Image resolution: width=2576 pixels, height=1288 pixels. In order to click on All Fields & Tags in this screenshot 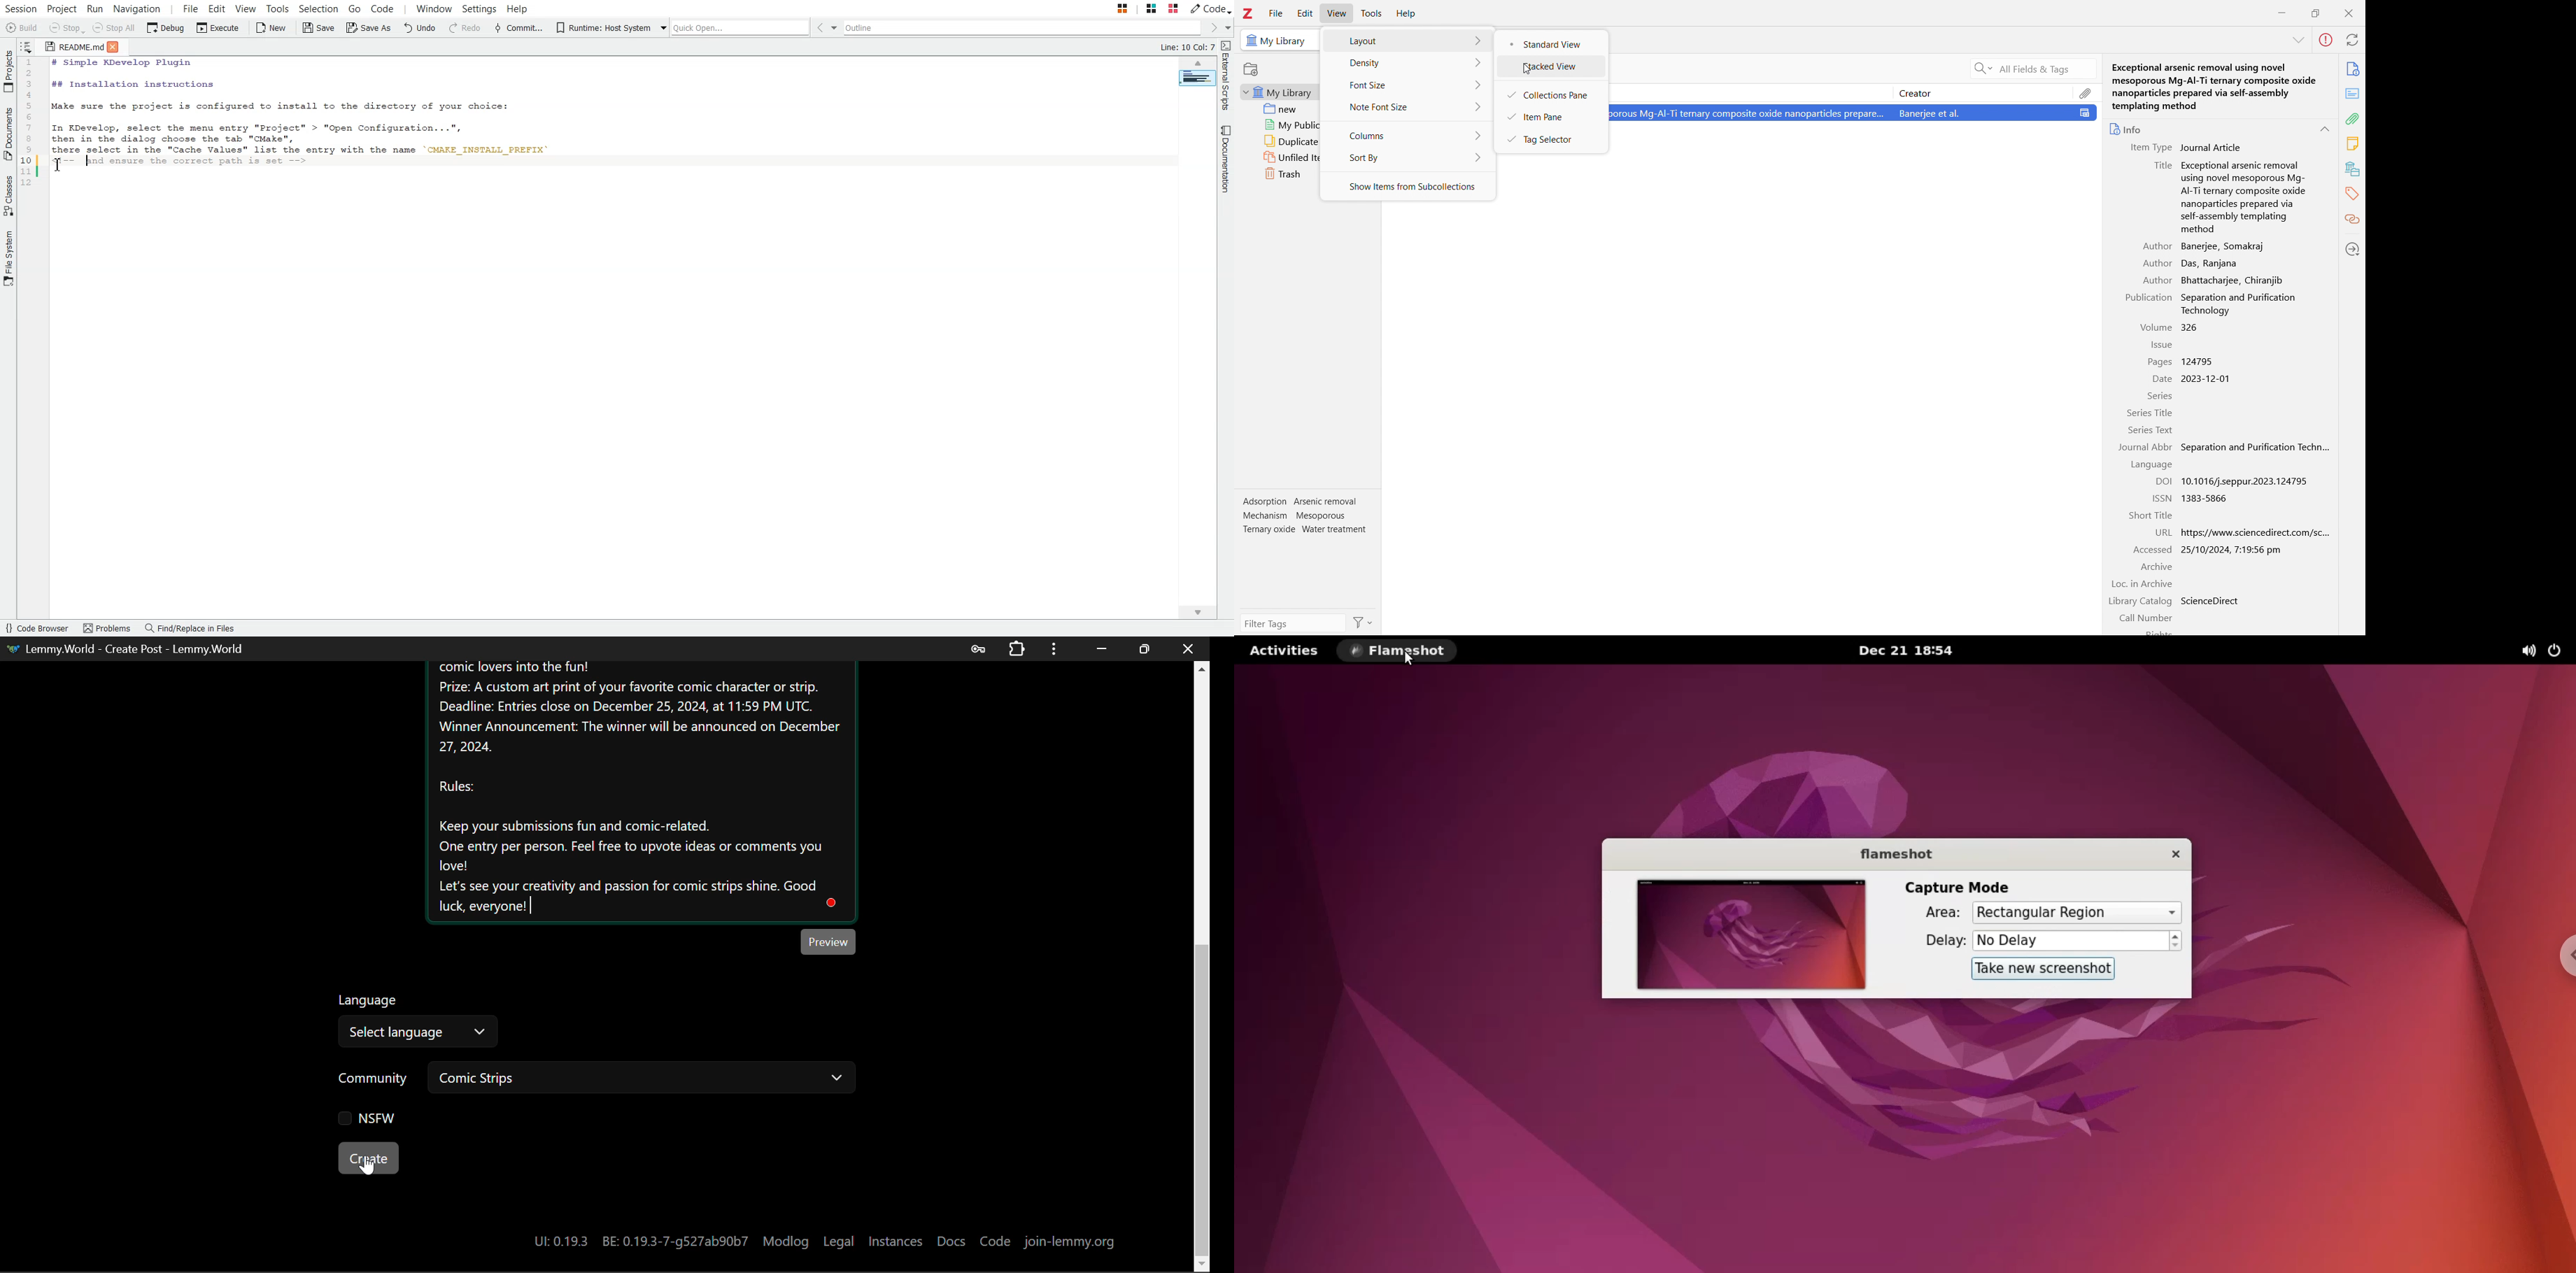, I will do `click(2018, 68)`.